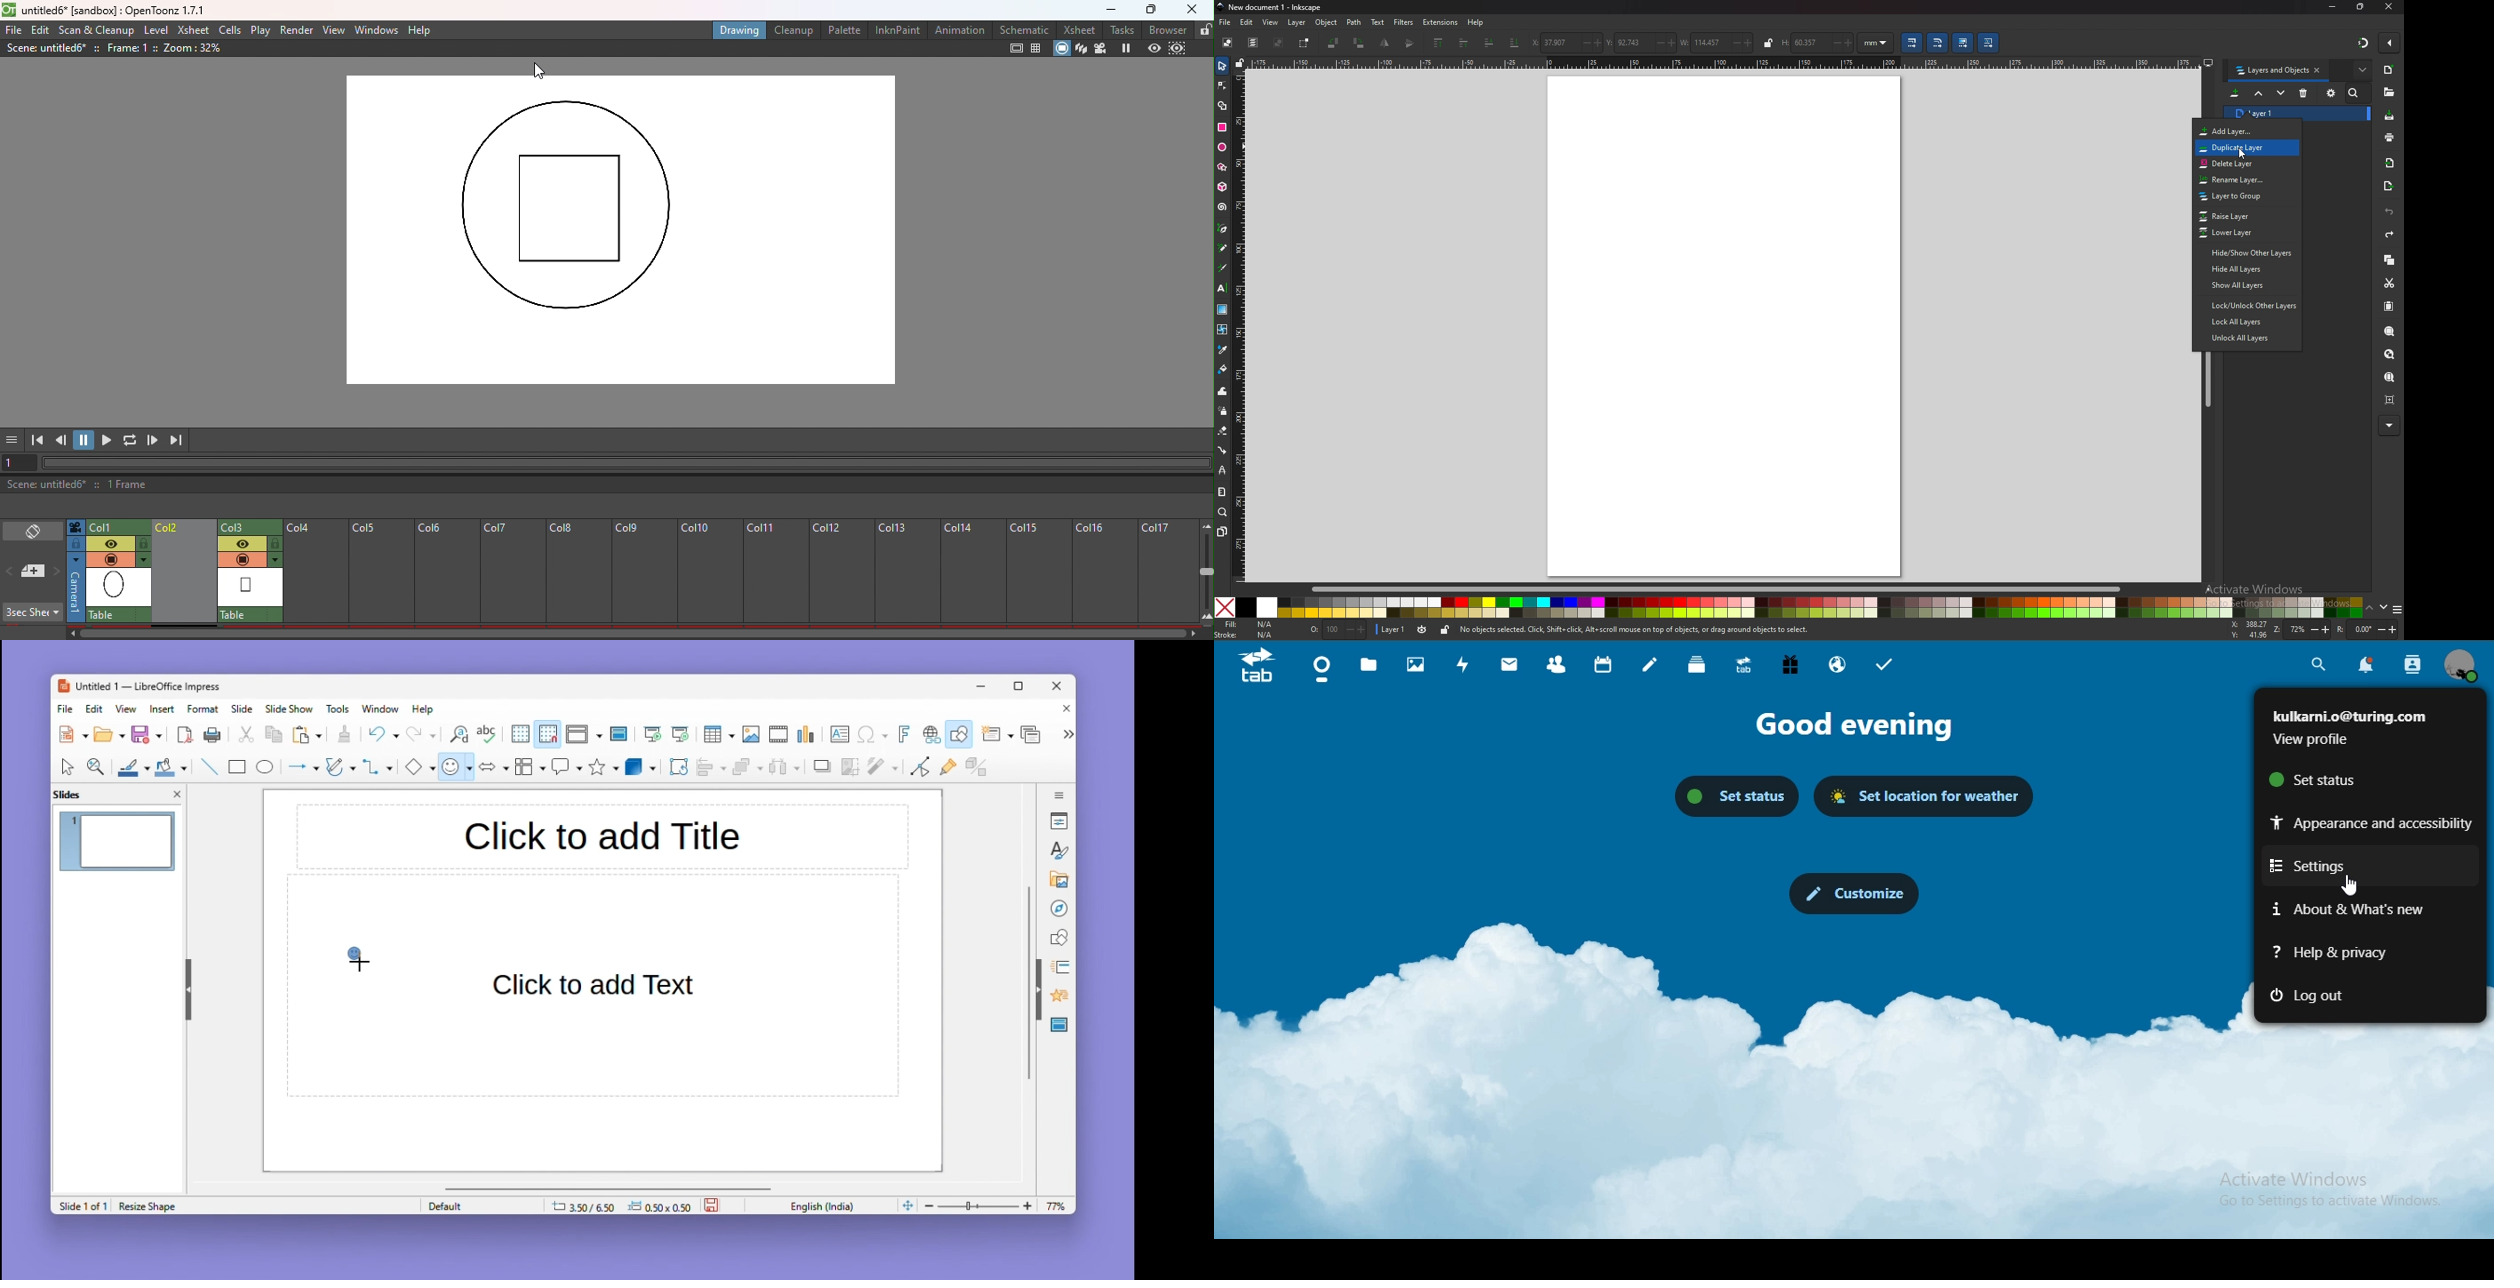 The image size is (2520, 1288). What do you see at coordinates (340, 769) in the screenshot?
I see `pencil` at bounding box center [340, 769].